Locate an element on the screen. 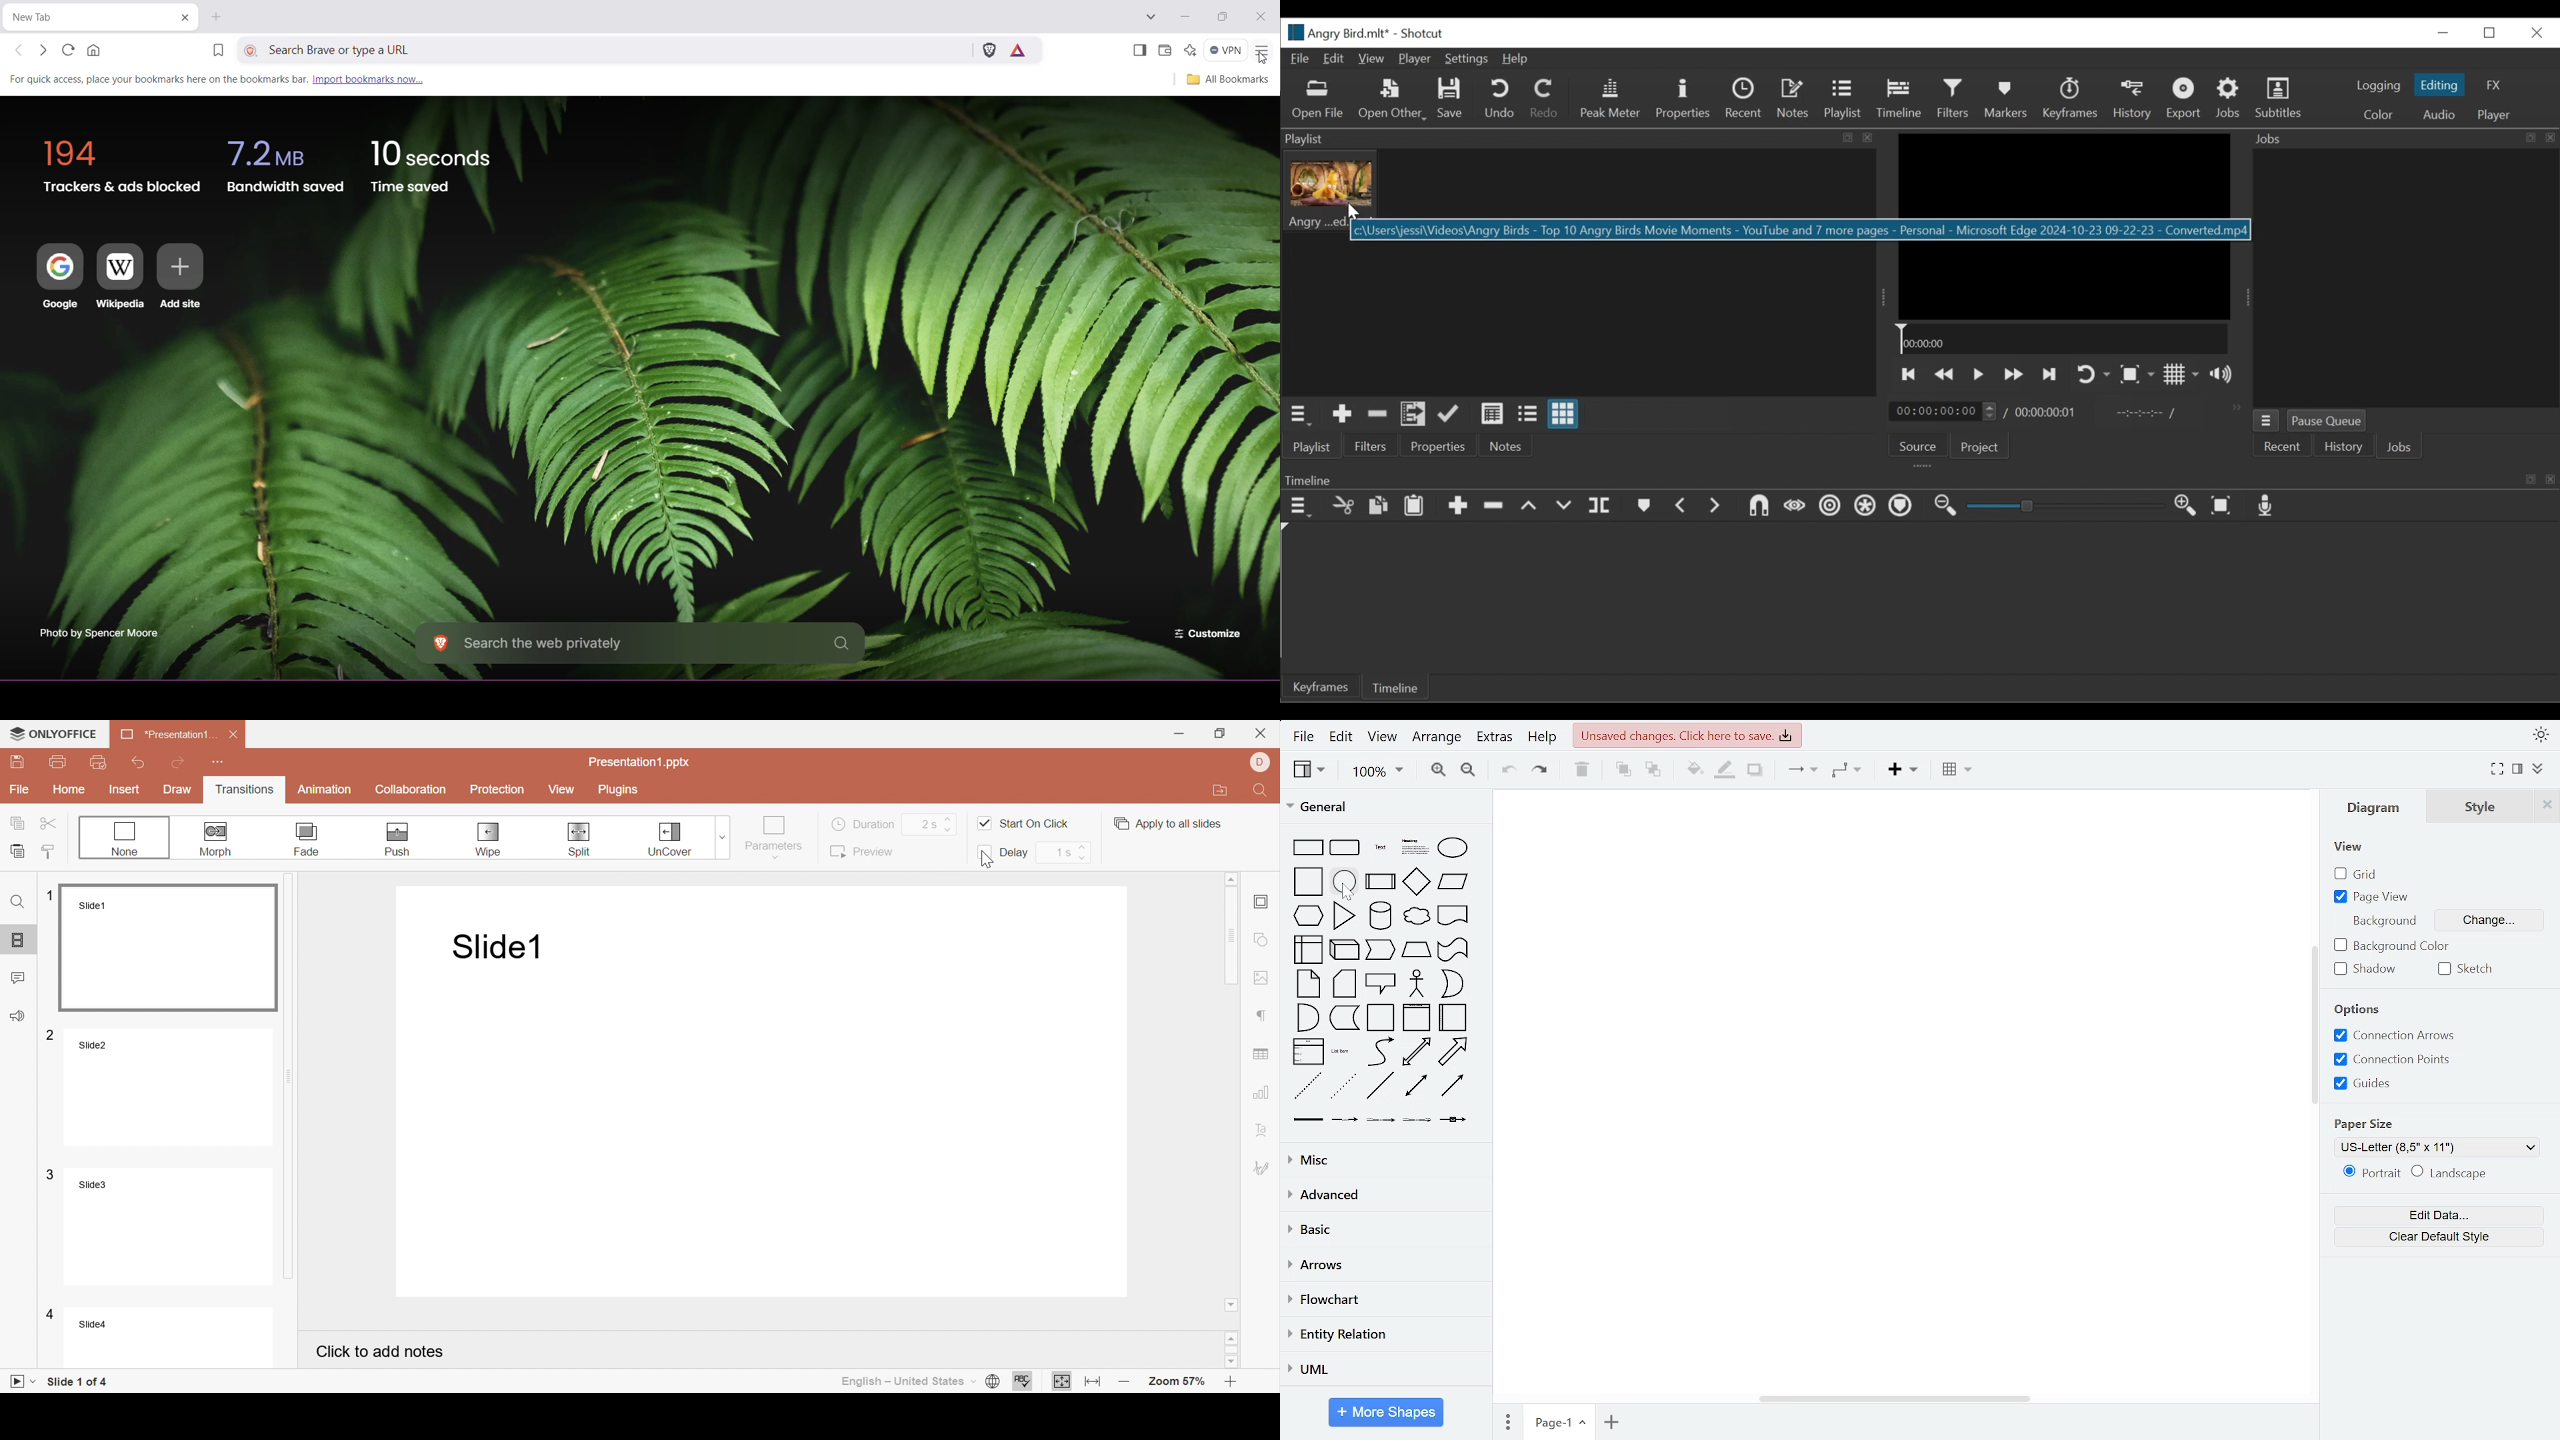  Start slideshow is located at coordinates (24, 1383).